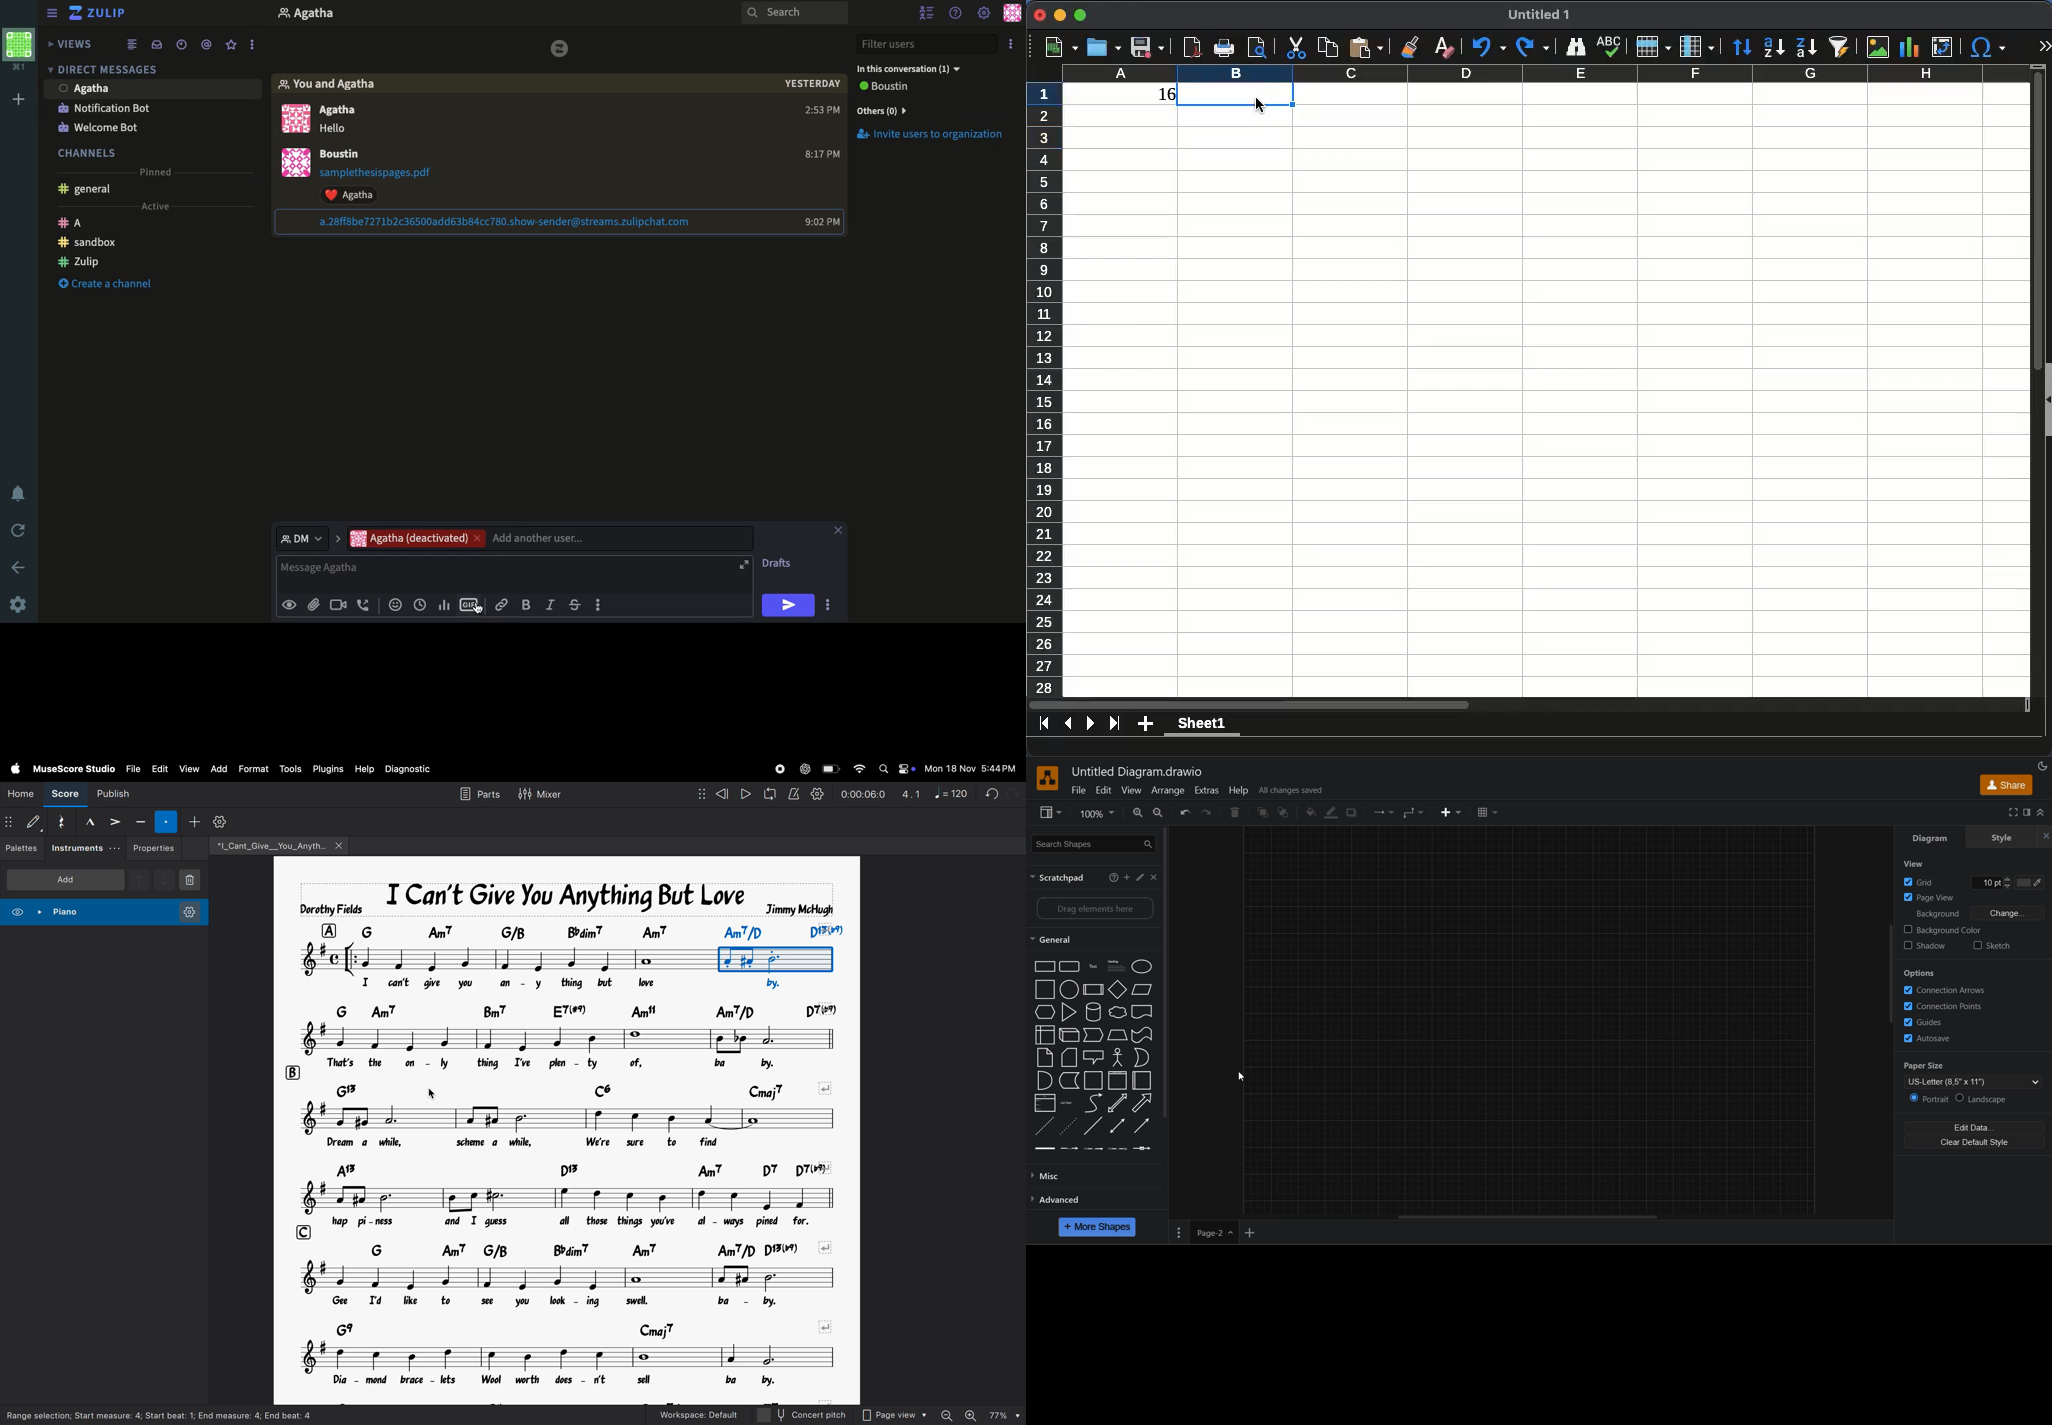  I want to click on background color, so click(1944, 931).